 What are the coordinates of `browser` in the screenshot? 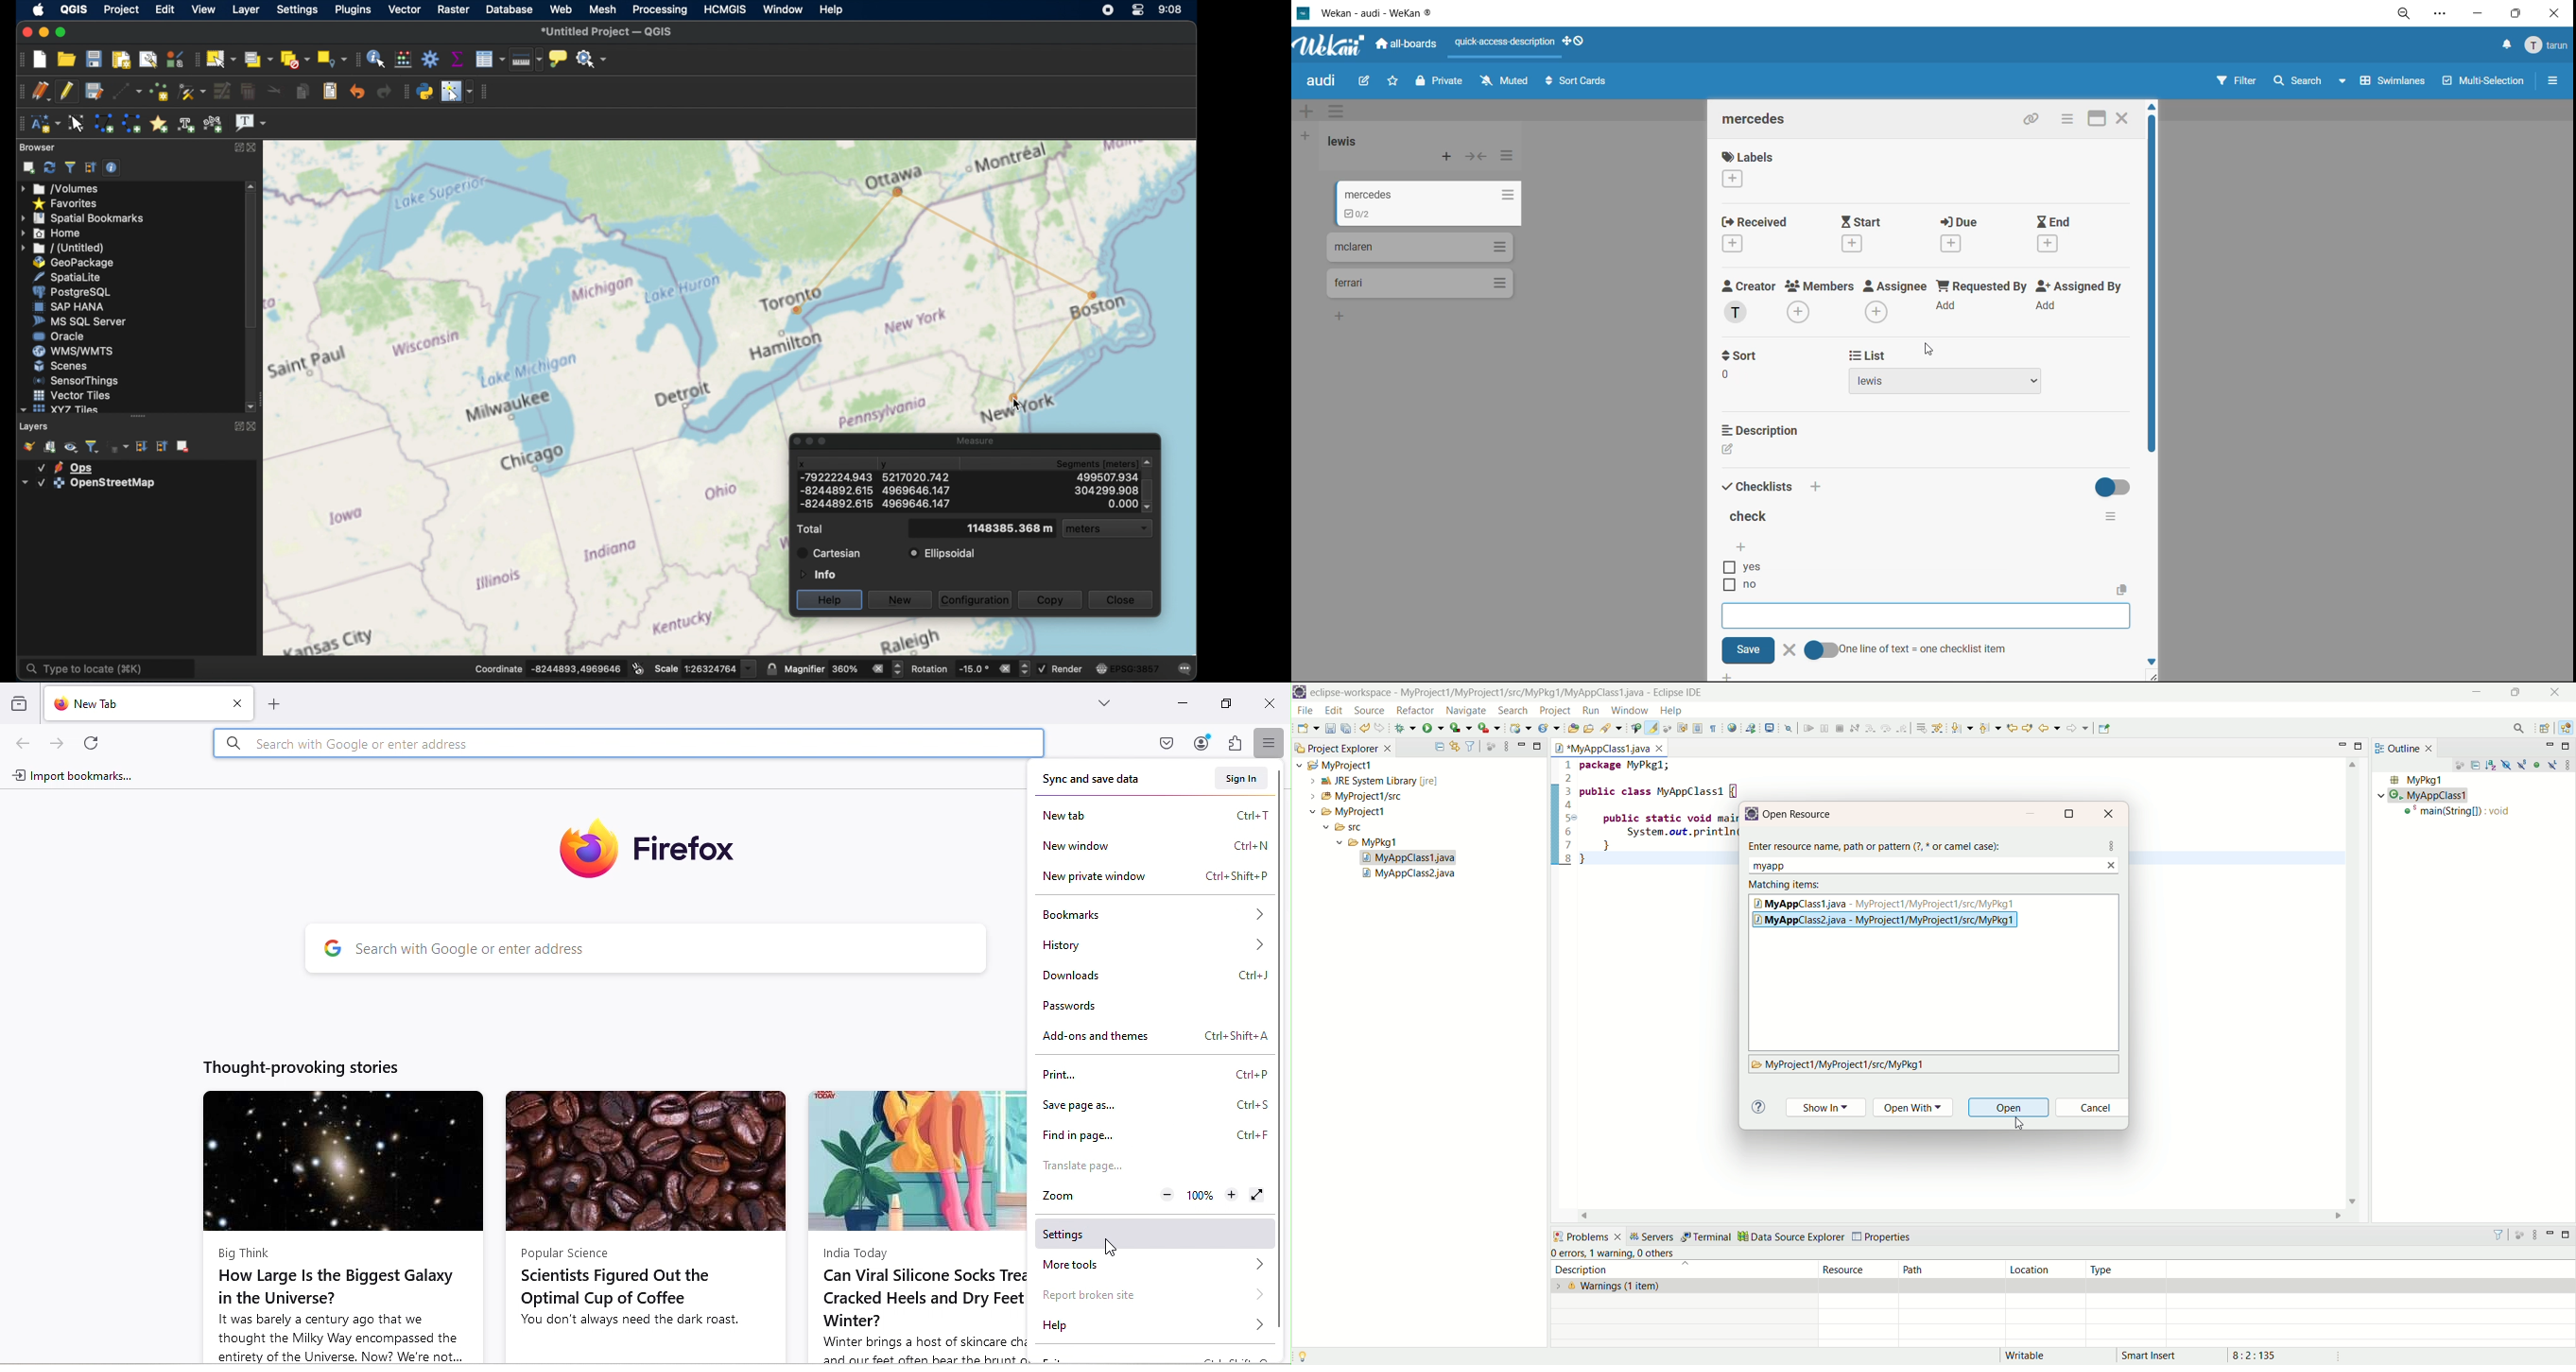 It's located at (39, 147).